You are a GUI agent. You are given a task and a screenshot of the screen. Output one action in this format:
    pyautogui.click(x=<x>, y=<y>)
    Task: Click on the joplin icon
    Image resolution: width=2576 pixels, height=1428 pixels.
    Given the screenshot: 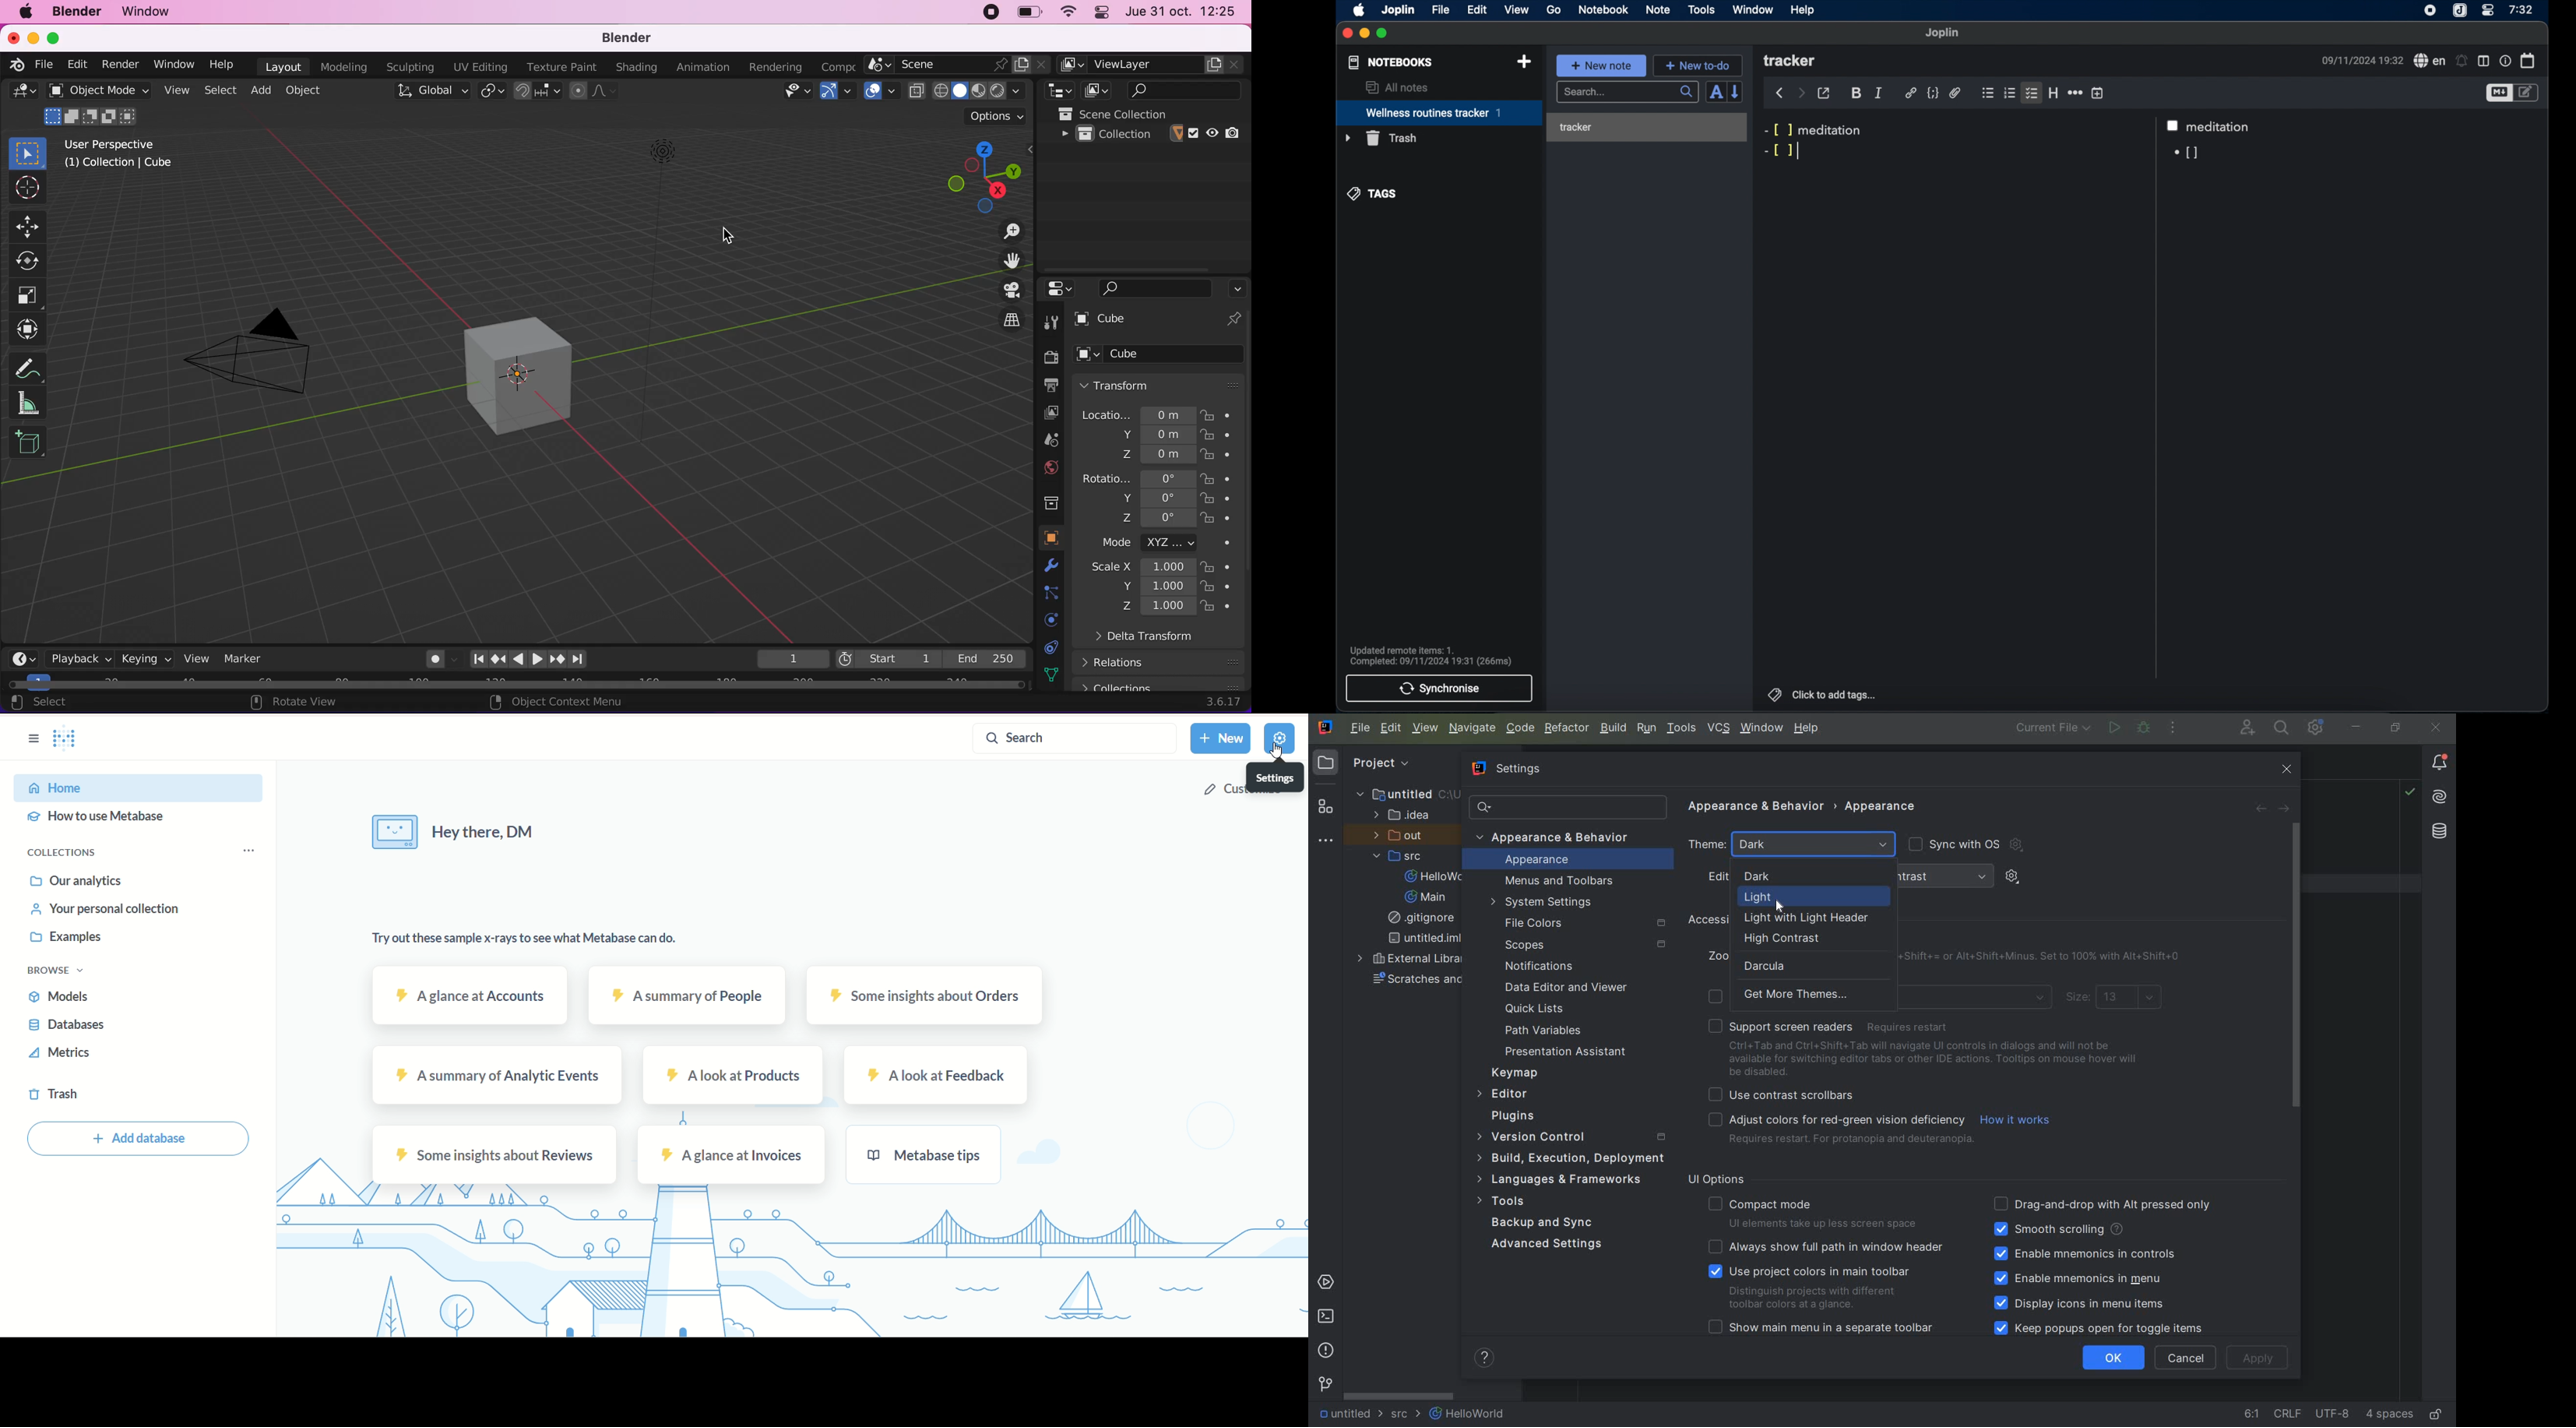 What is the action you would take?
    pyautogui.click(x=2461, y=11)
    